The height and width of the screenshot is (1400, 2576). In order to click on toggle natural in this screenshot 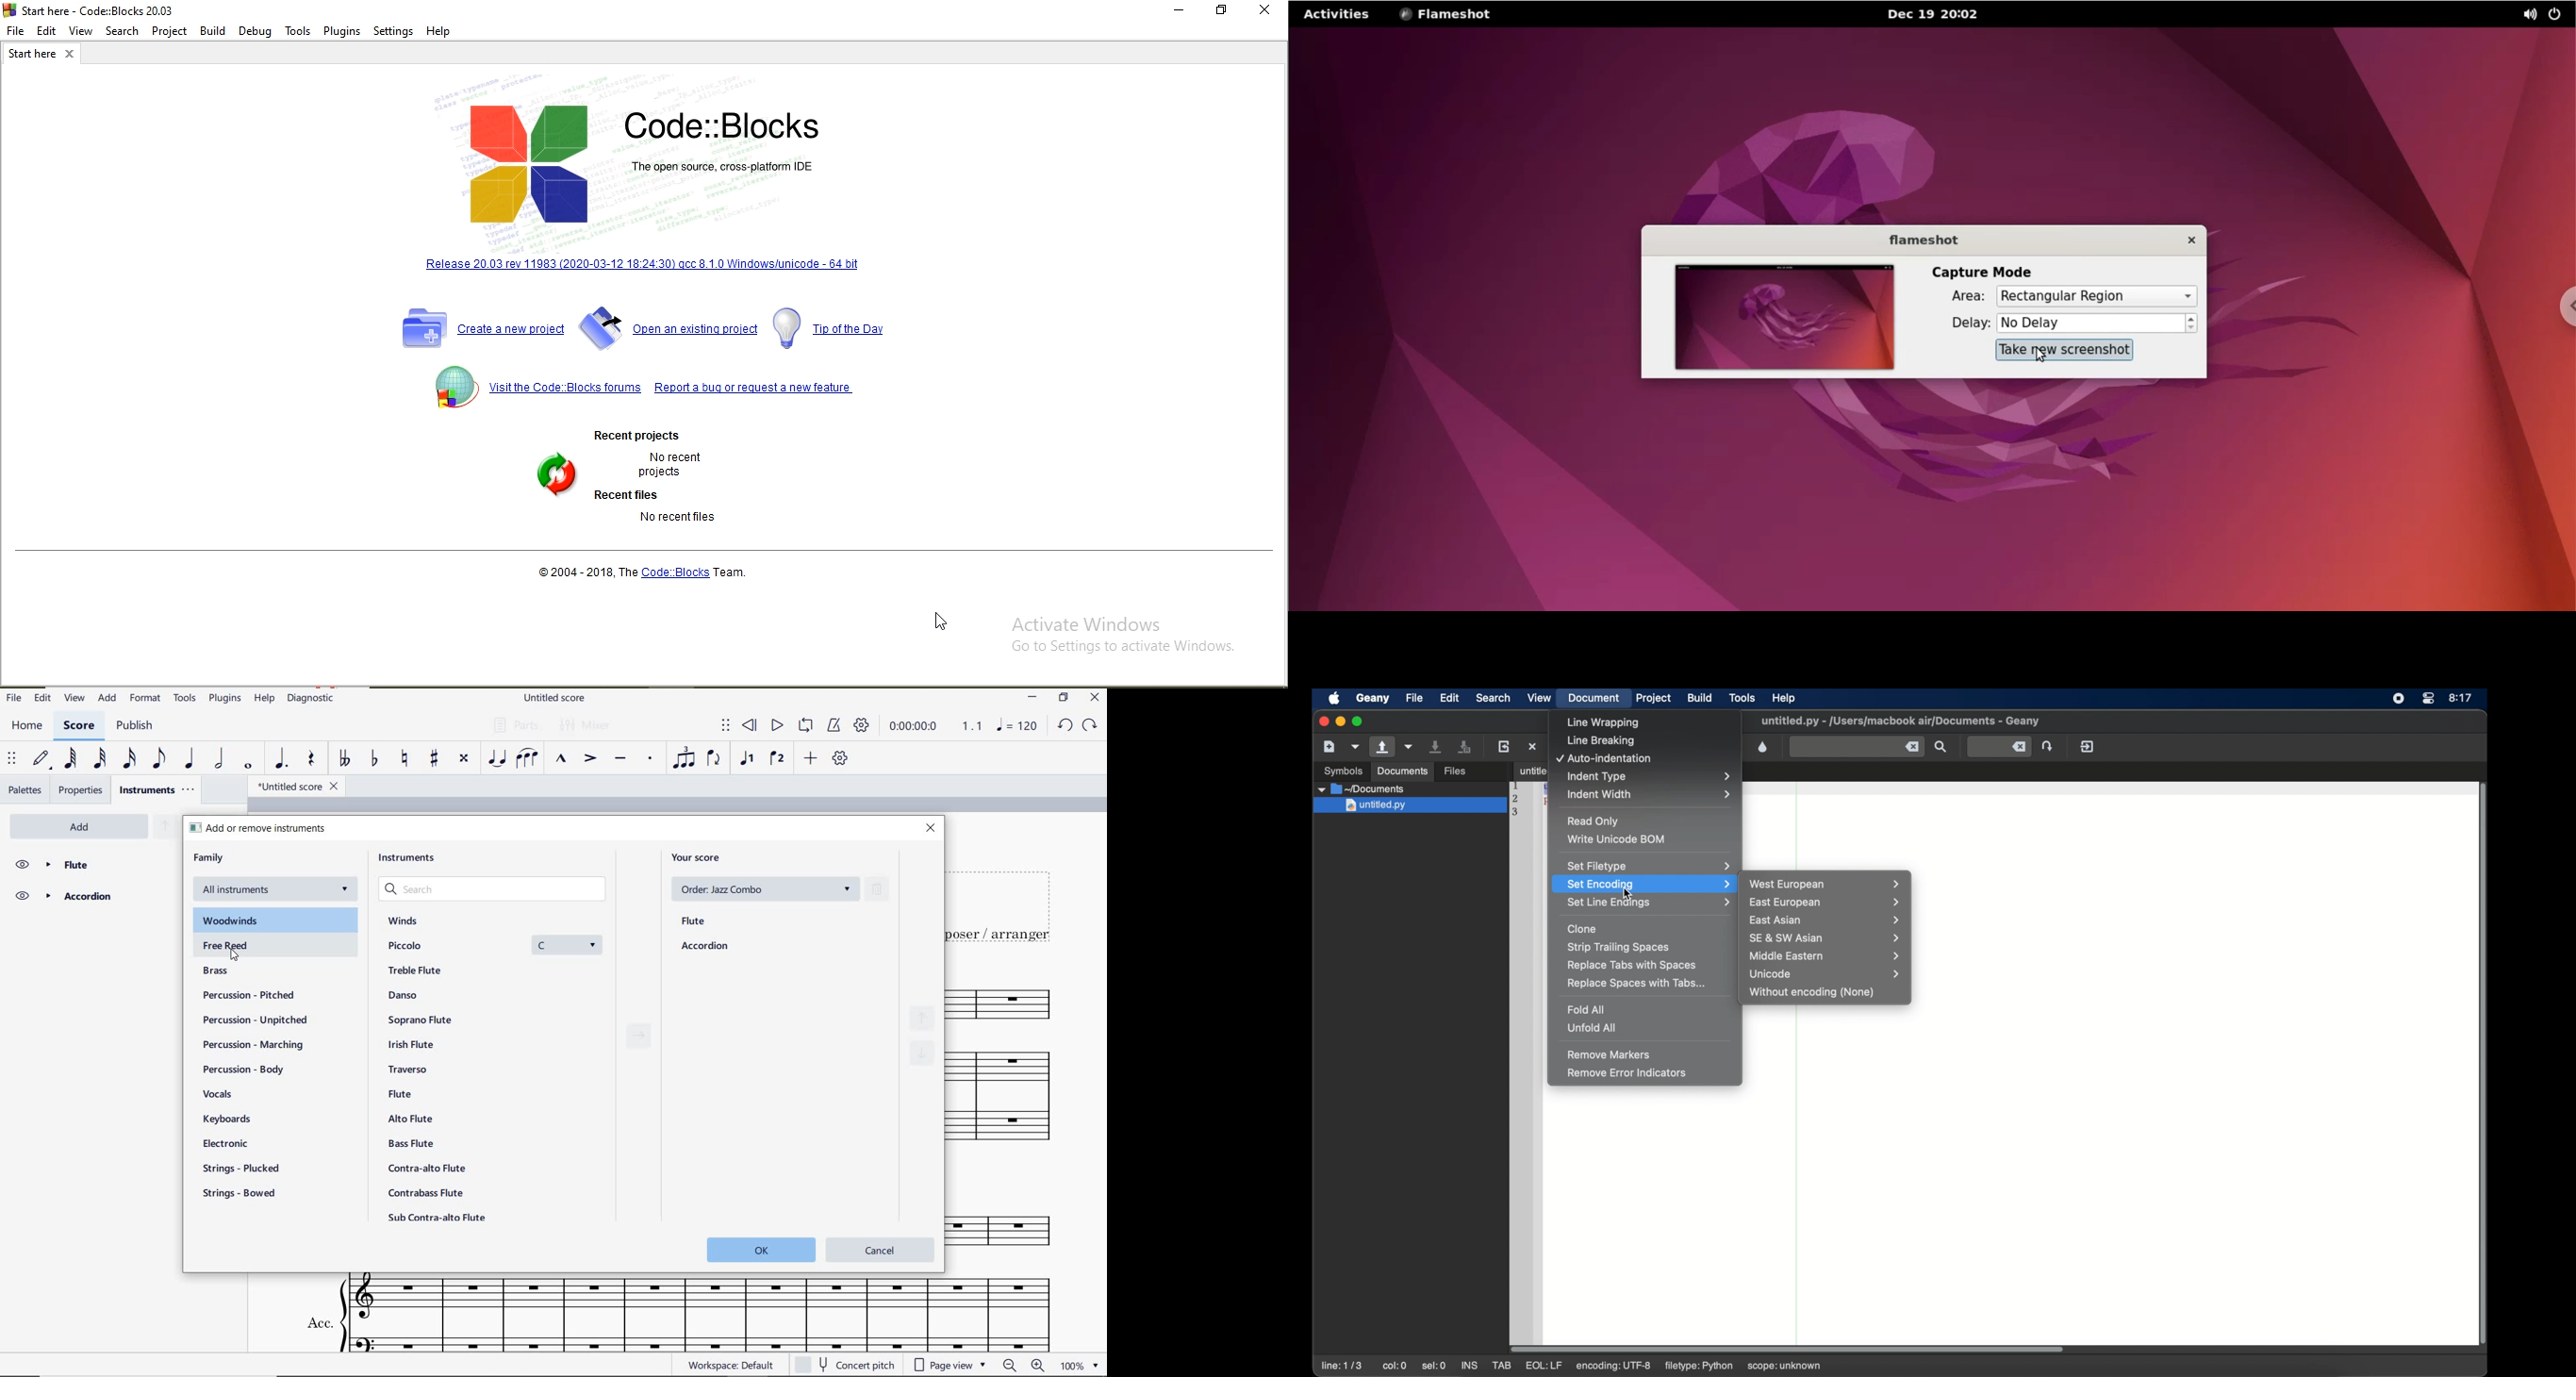, I will do `click(403, 759)`.